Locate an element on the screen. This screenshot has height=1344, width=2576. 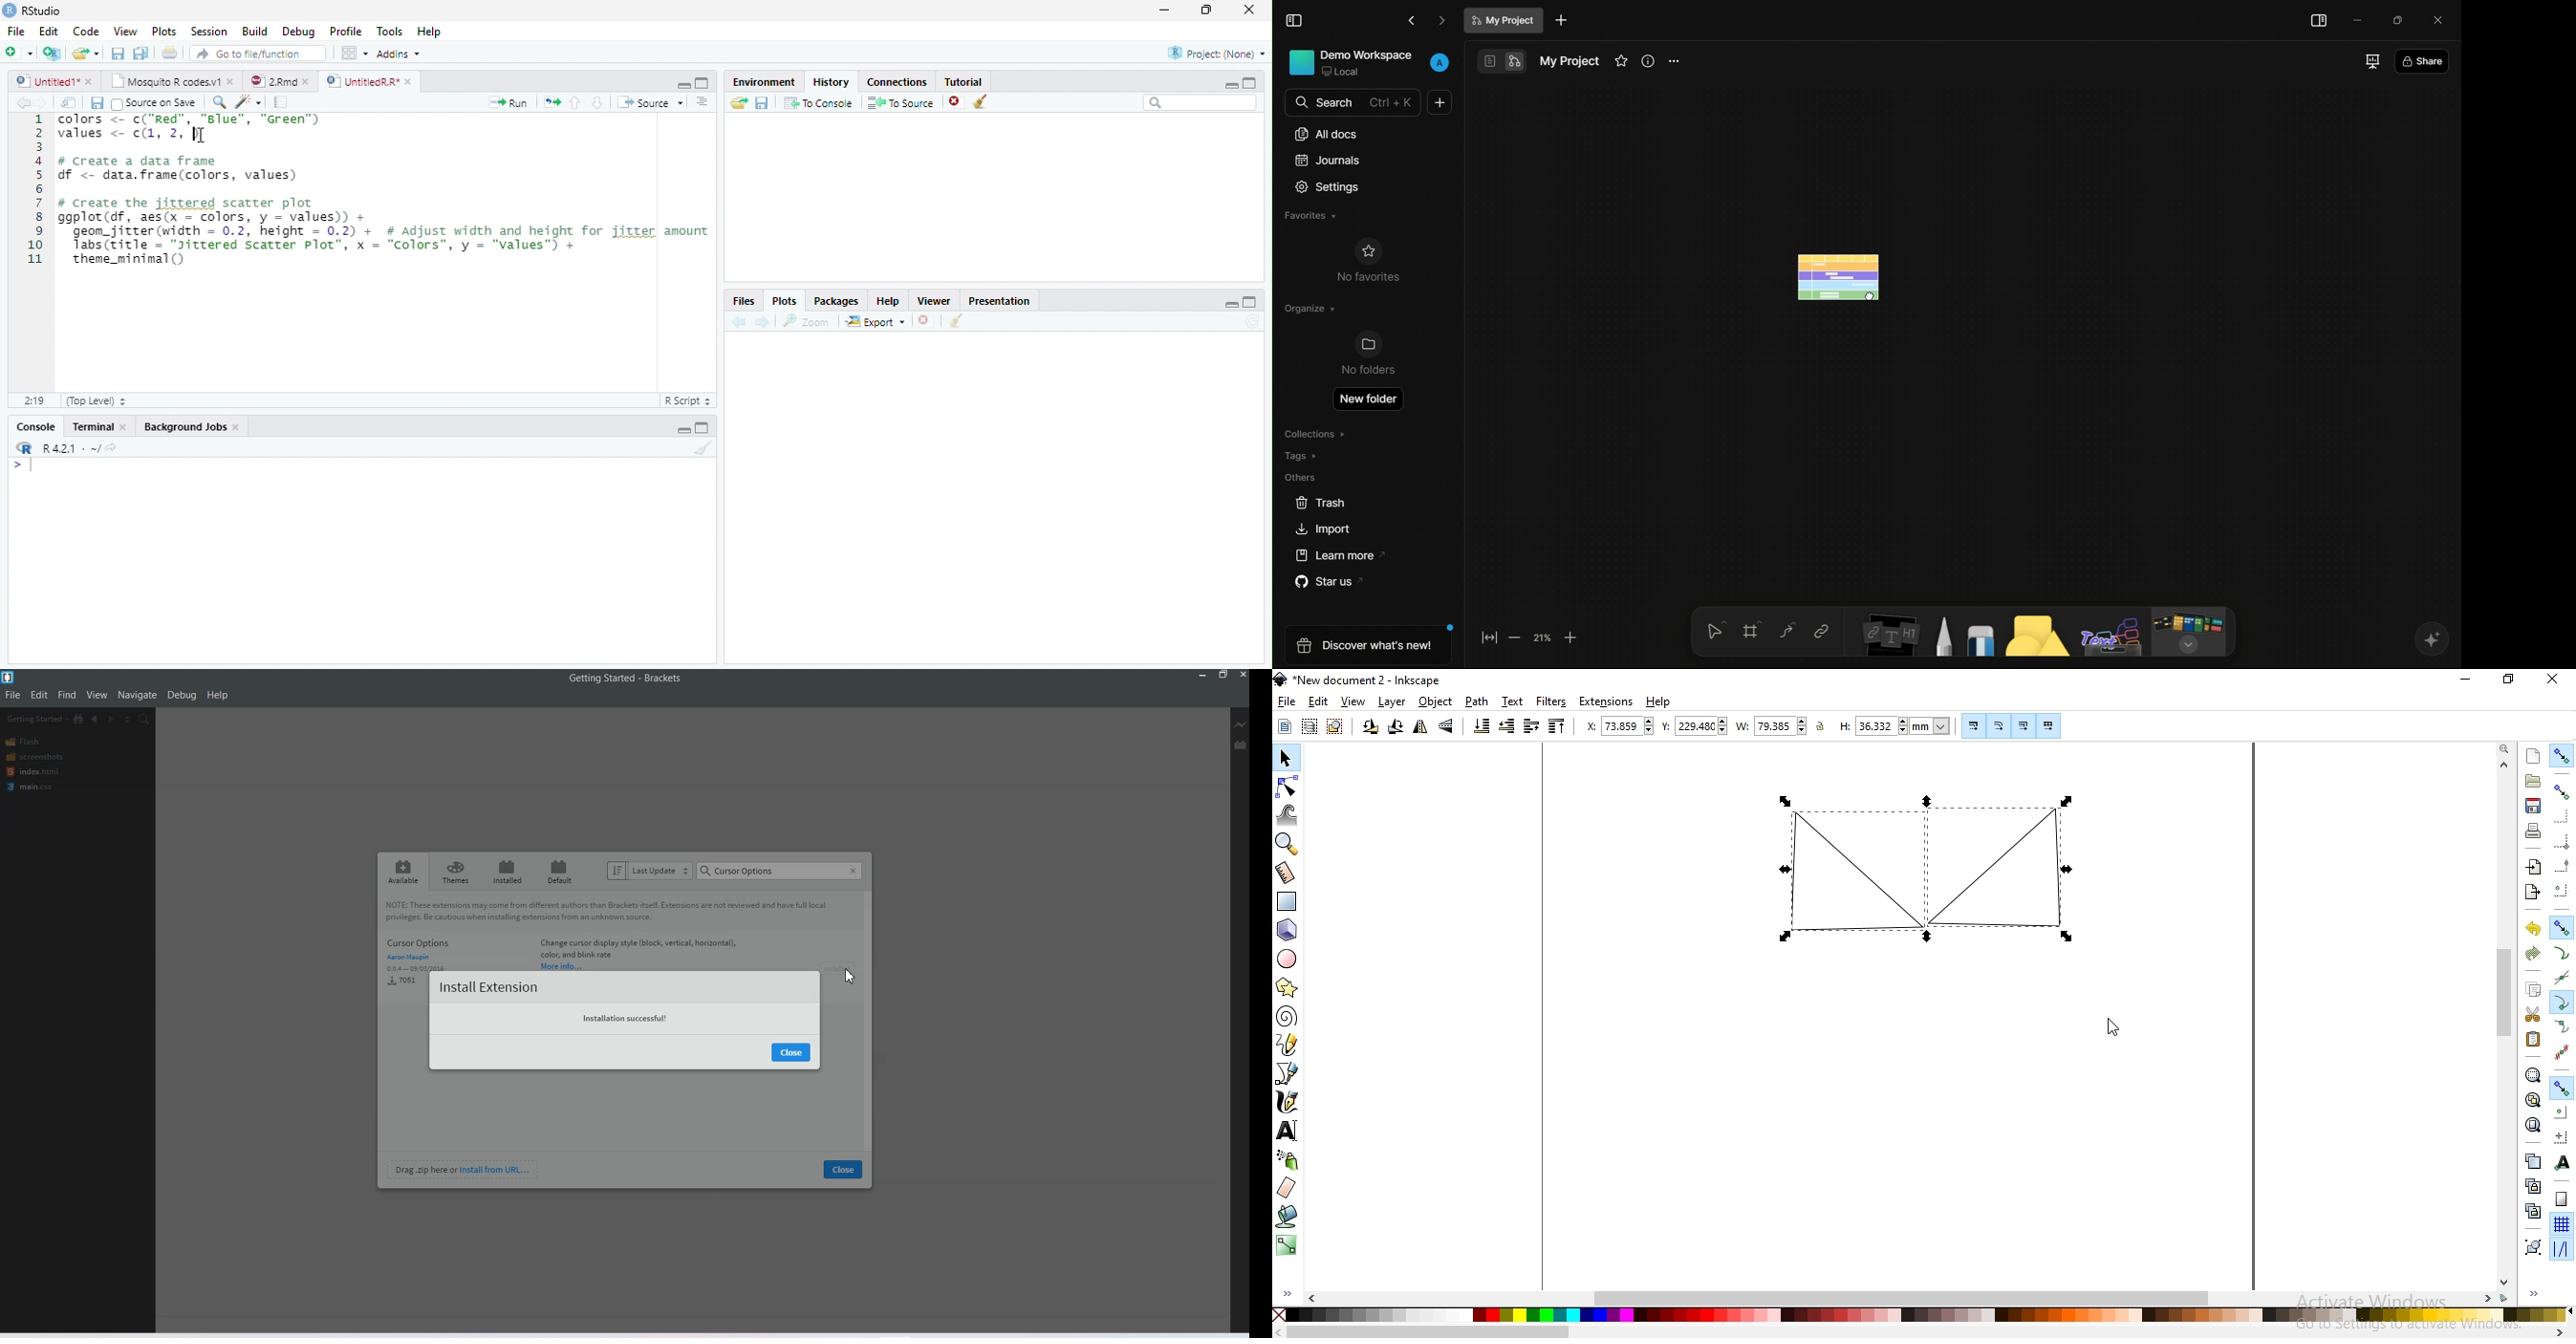
cursor is located at coordinates (1871, 295).